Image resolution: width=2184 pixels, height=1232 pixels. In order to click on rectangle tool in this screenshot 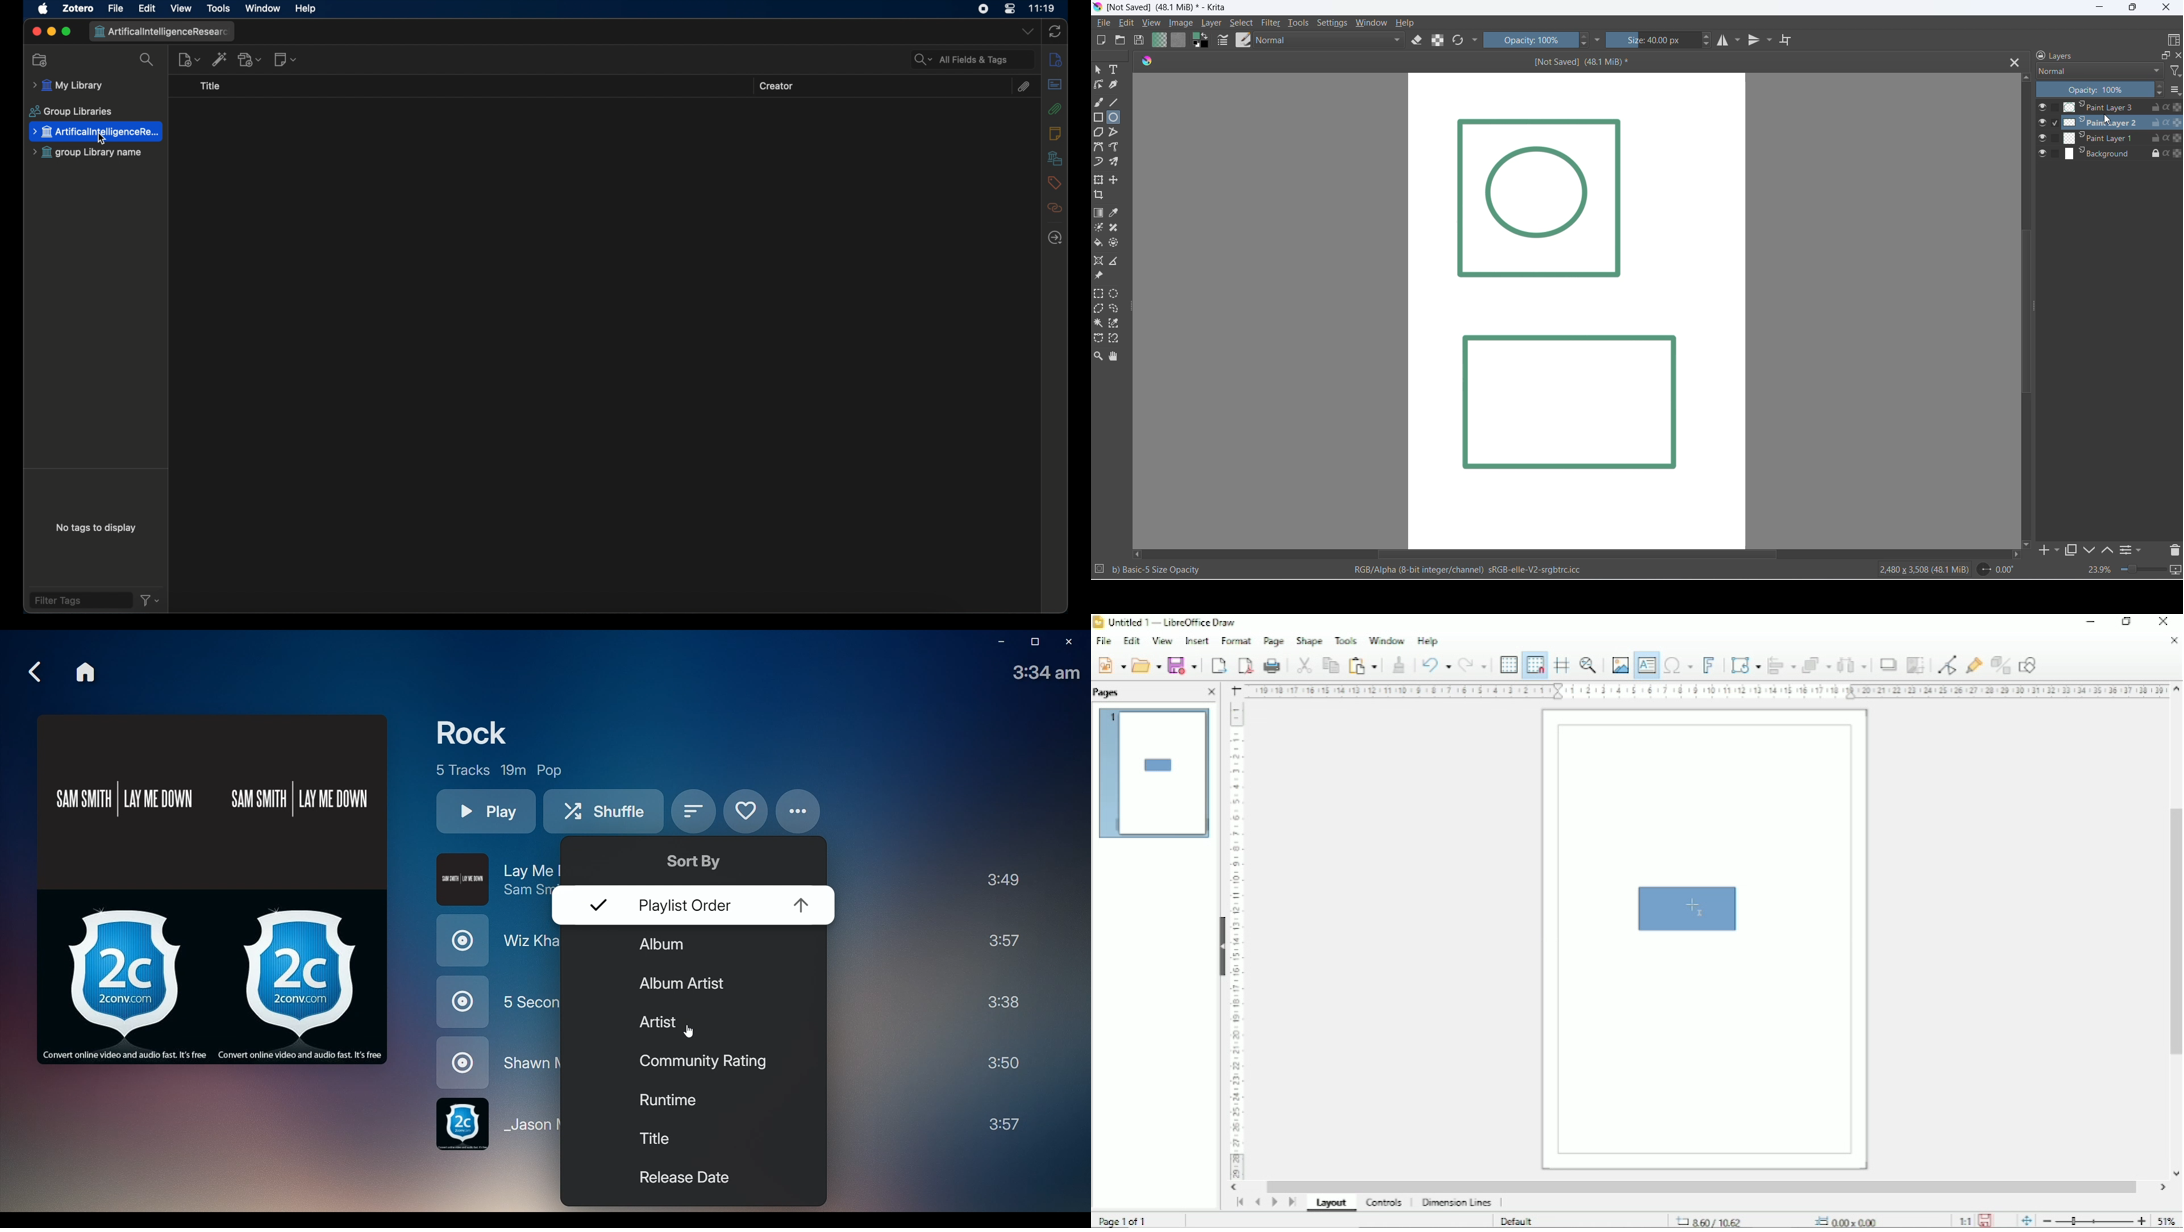, I will do `click(1098, 118)`.